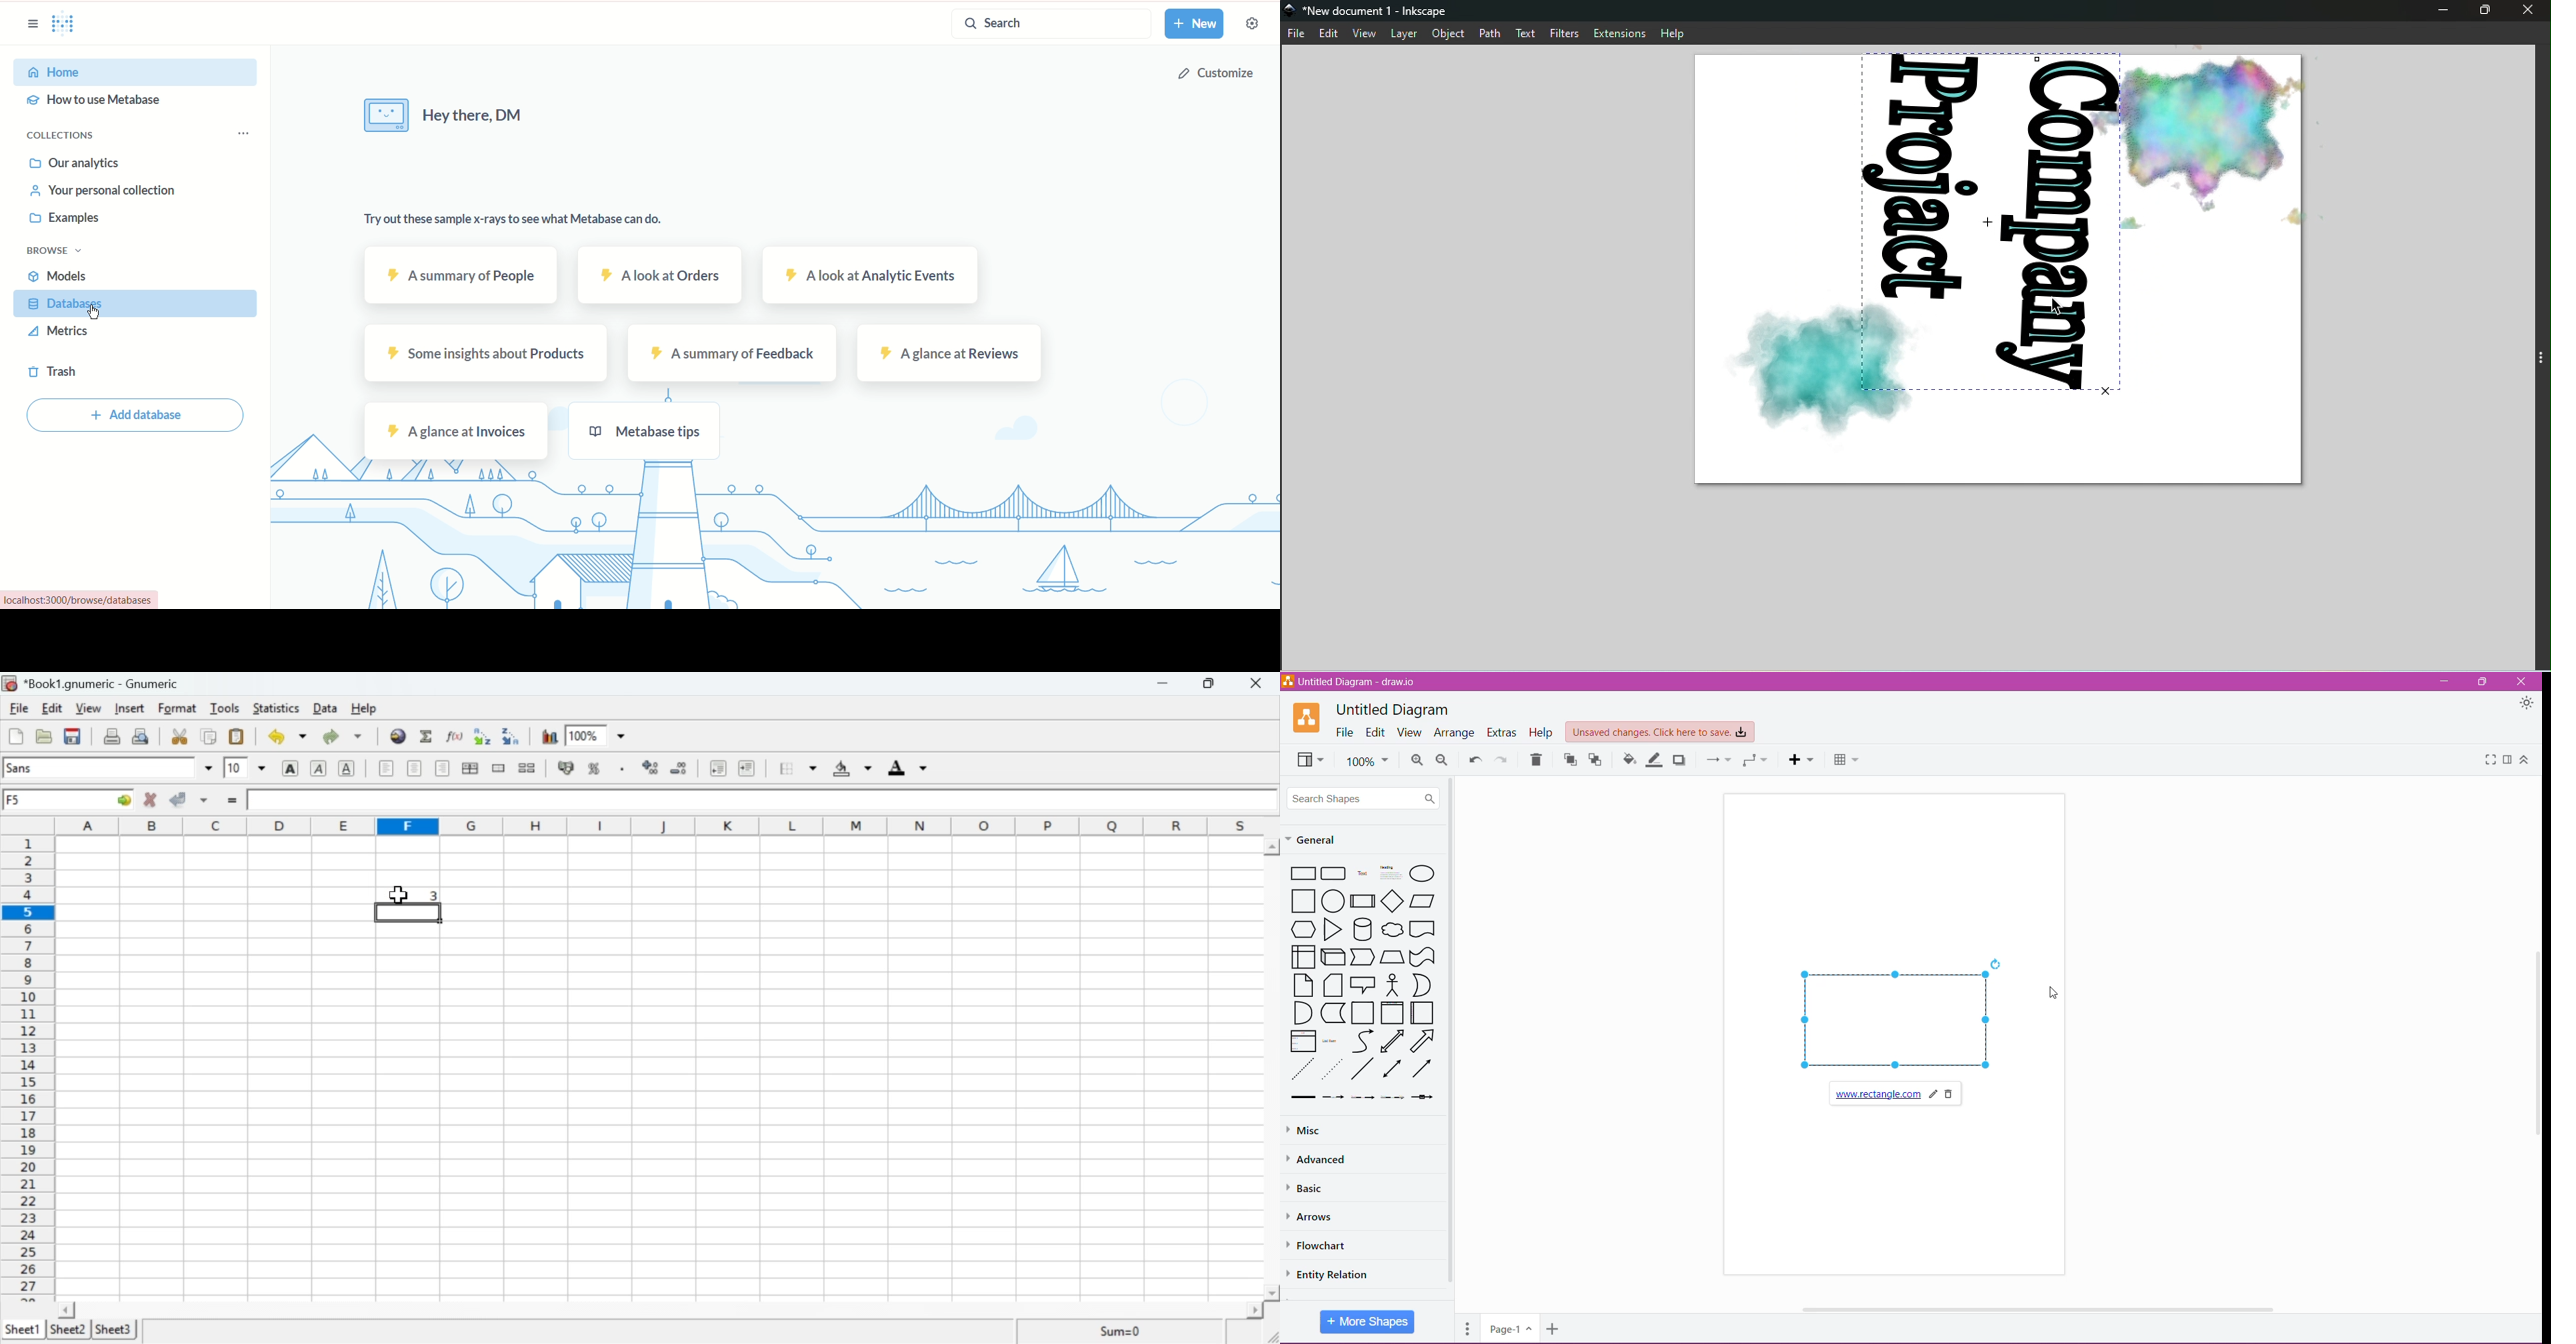 The width and height of the screenshot is (2576, 1344). Describe the element at coordinates (31, 23) in the screenshot. I see `sidebar options` at that location.